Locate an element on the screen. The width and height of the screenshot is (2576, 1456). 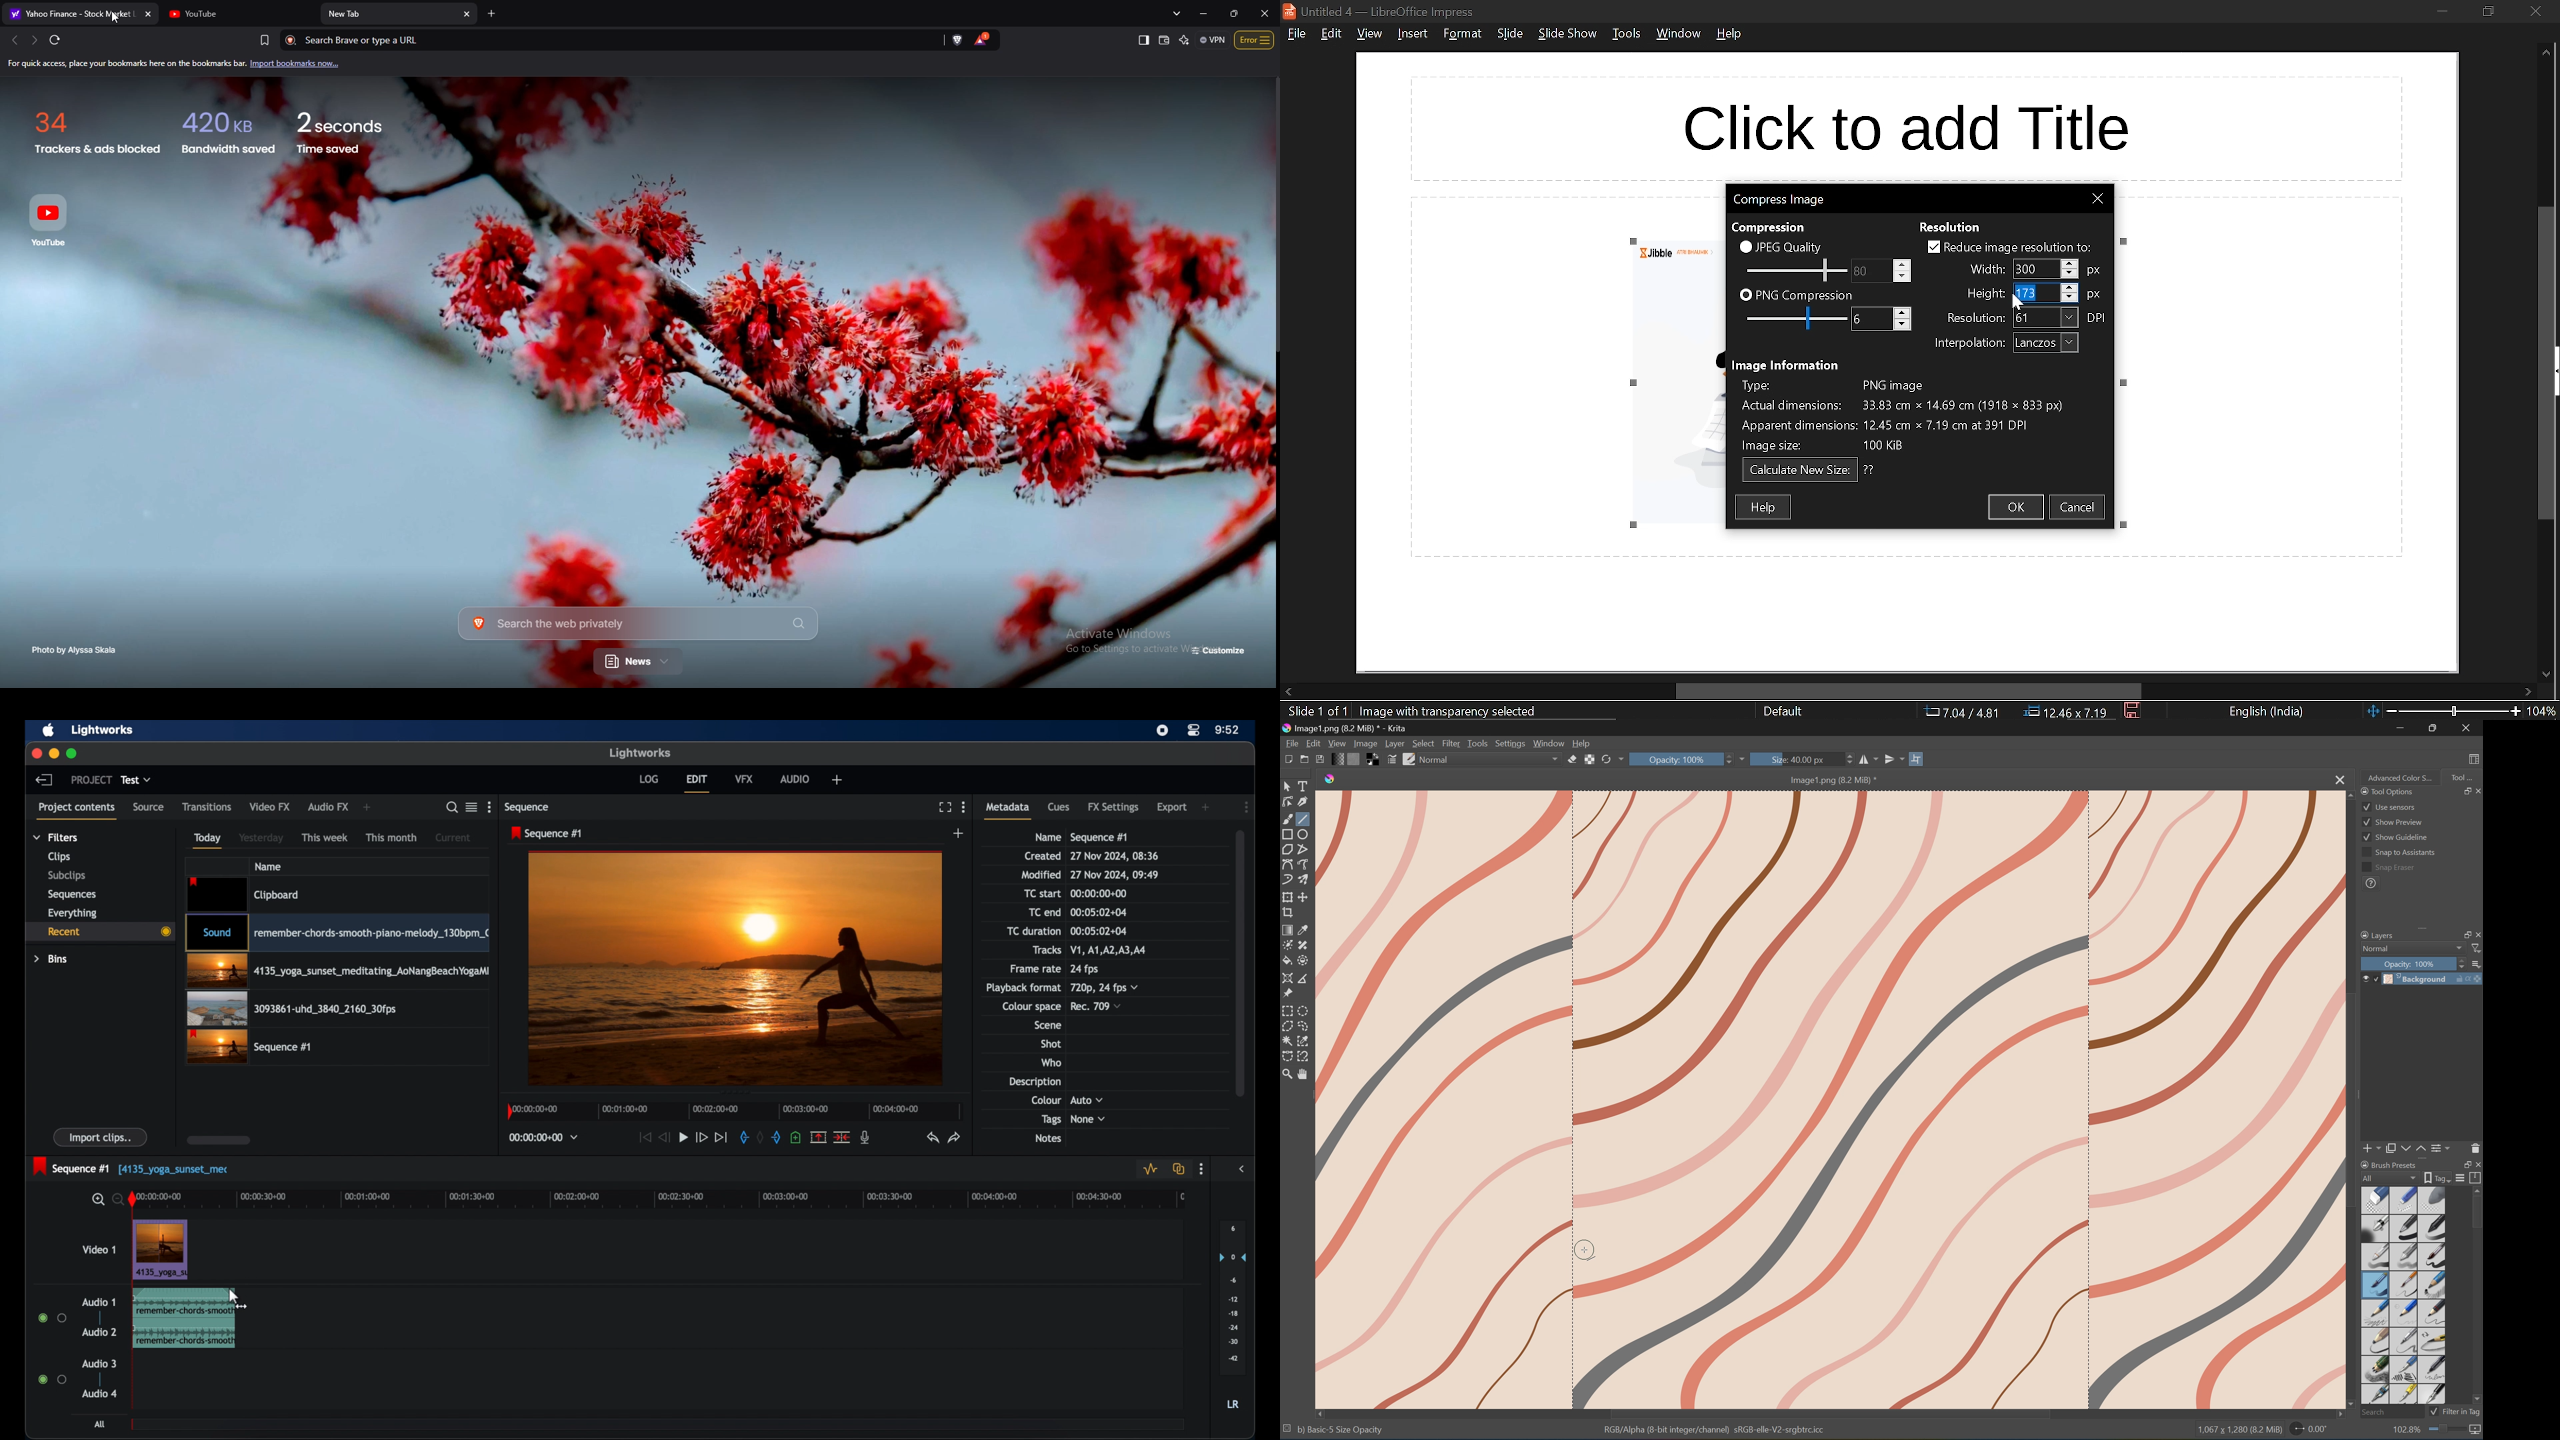
add a cue at the current position is located at coordinates (795, 1137).